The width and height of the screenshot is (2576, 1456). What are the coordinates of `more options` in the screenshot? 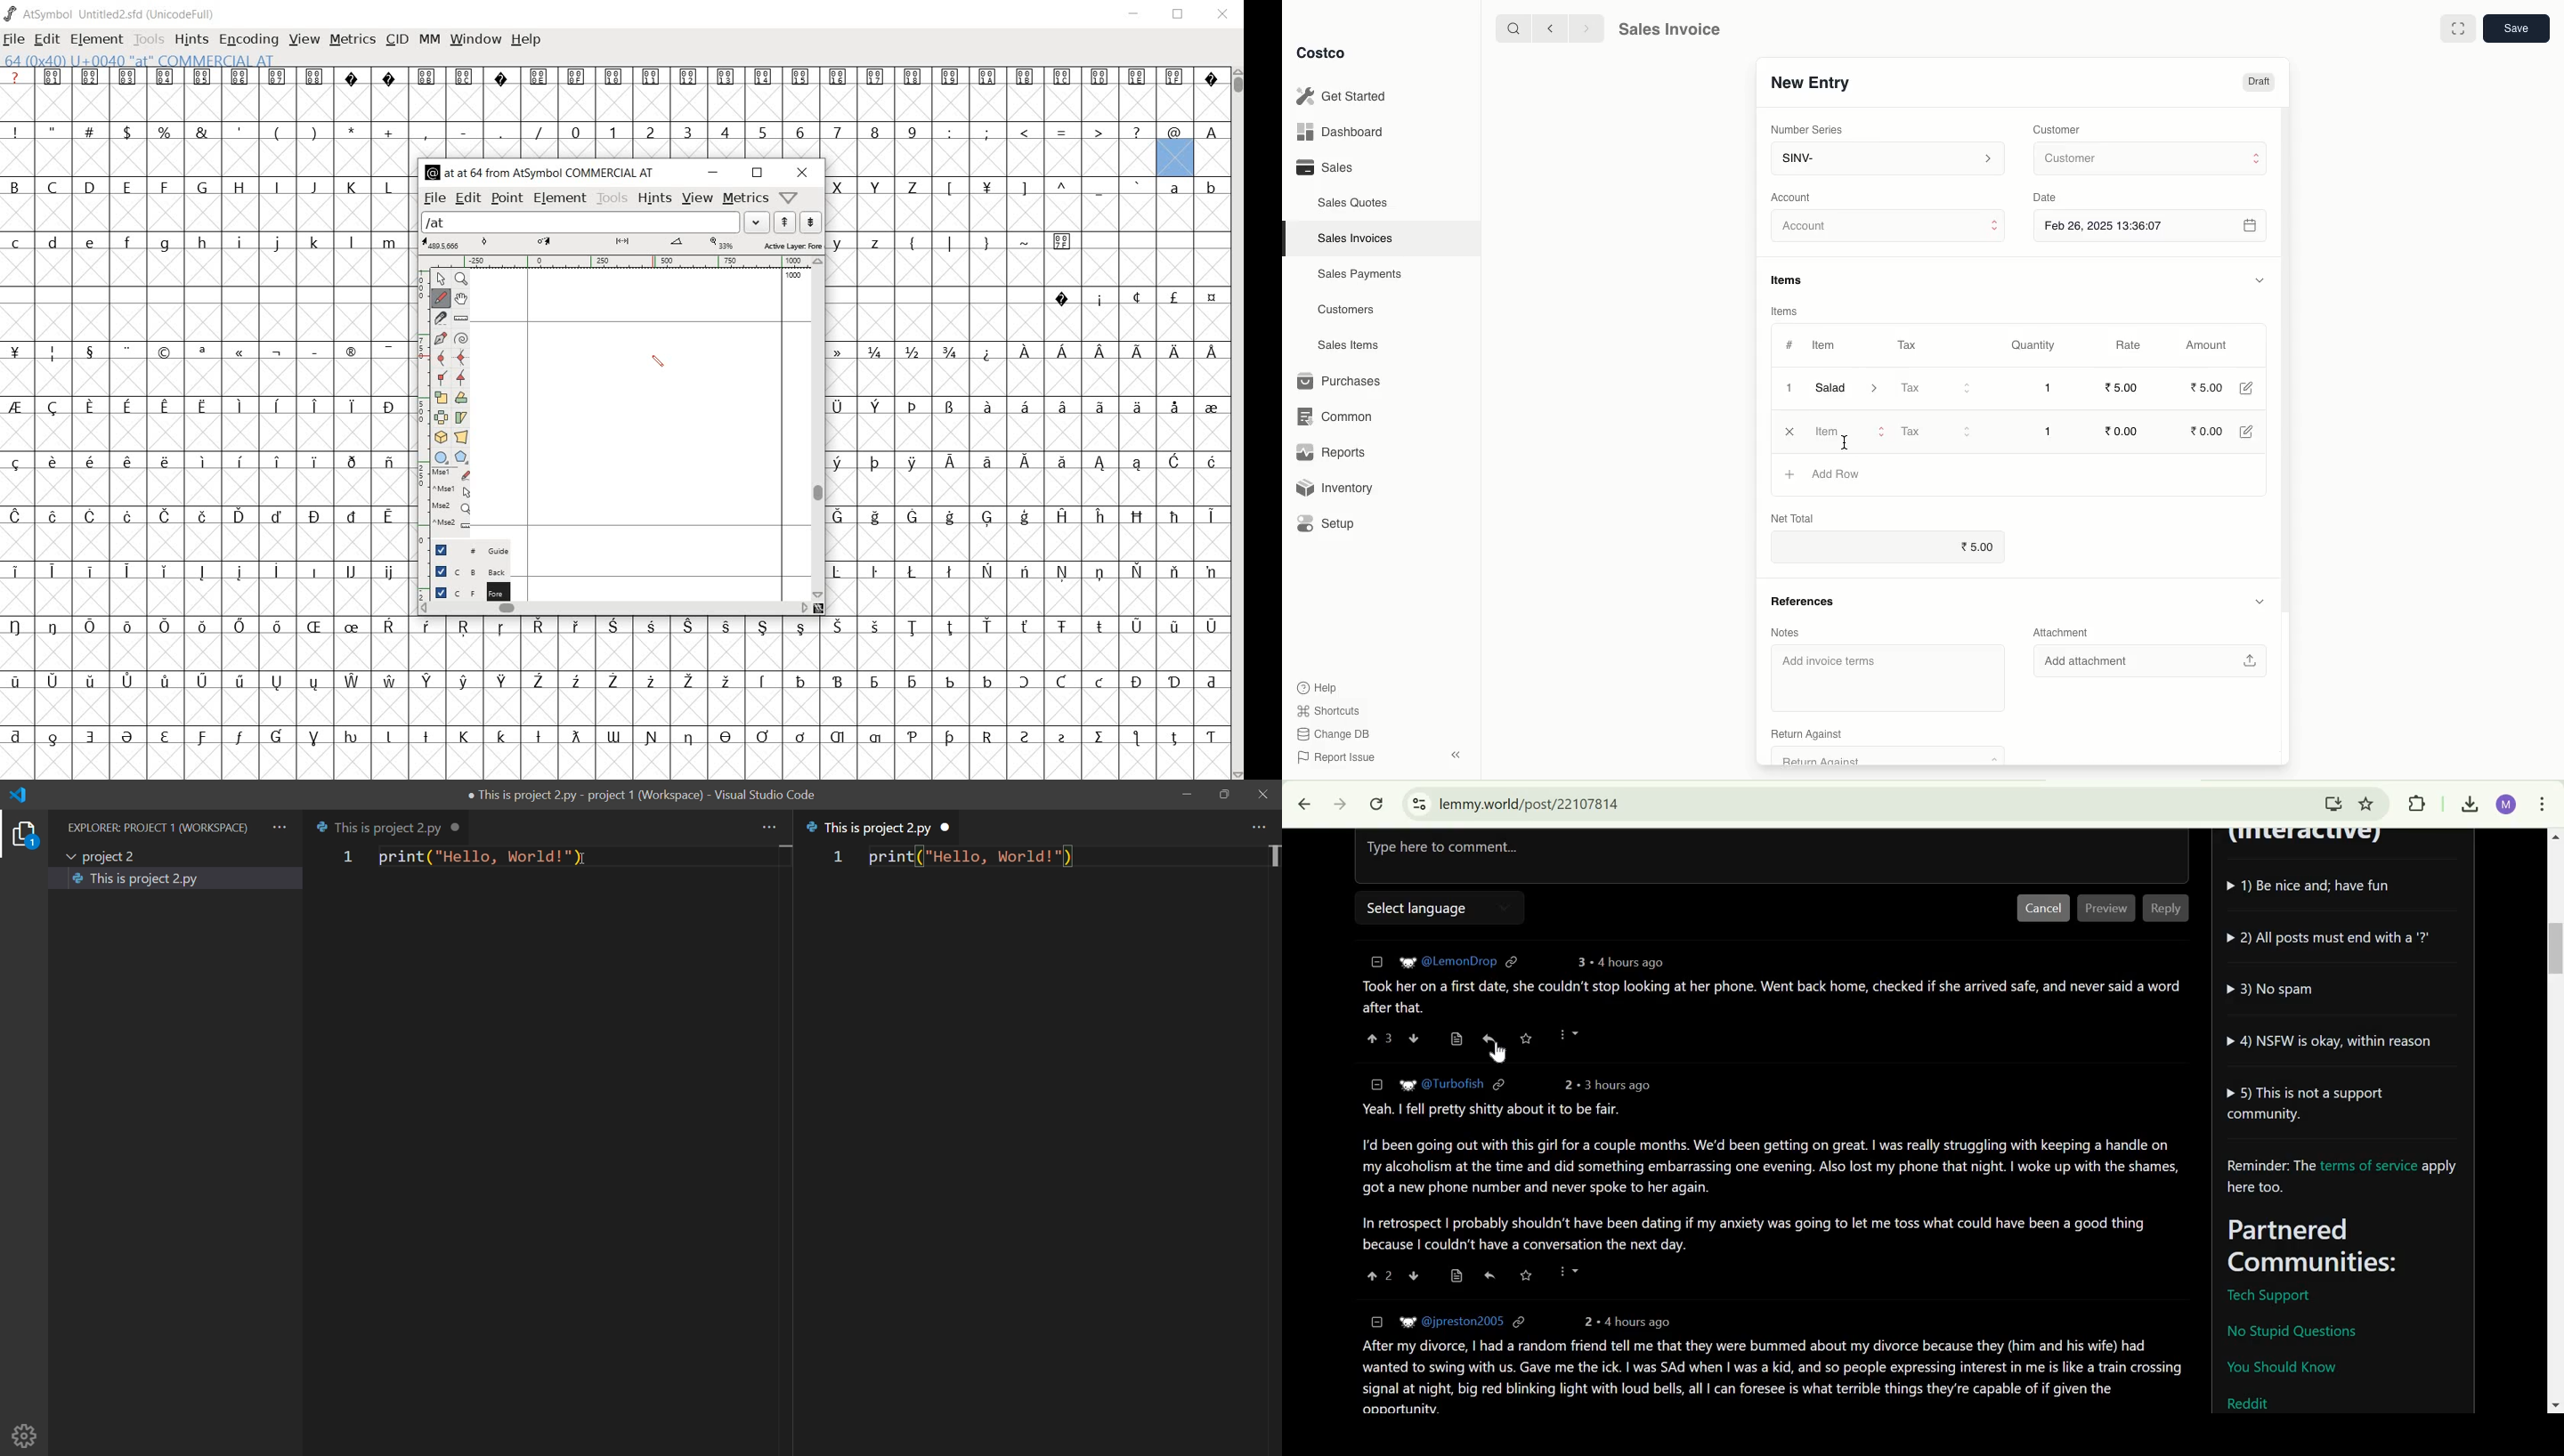 It's located at (1569, 1272).